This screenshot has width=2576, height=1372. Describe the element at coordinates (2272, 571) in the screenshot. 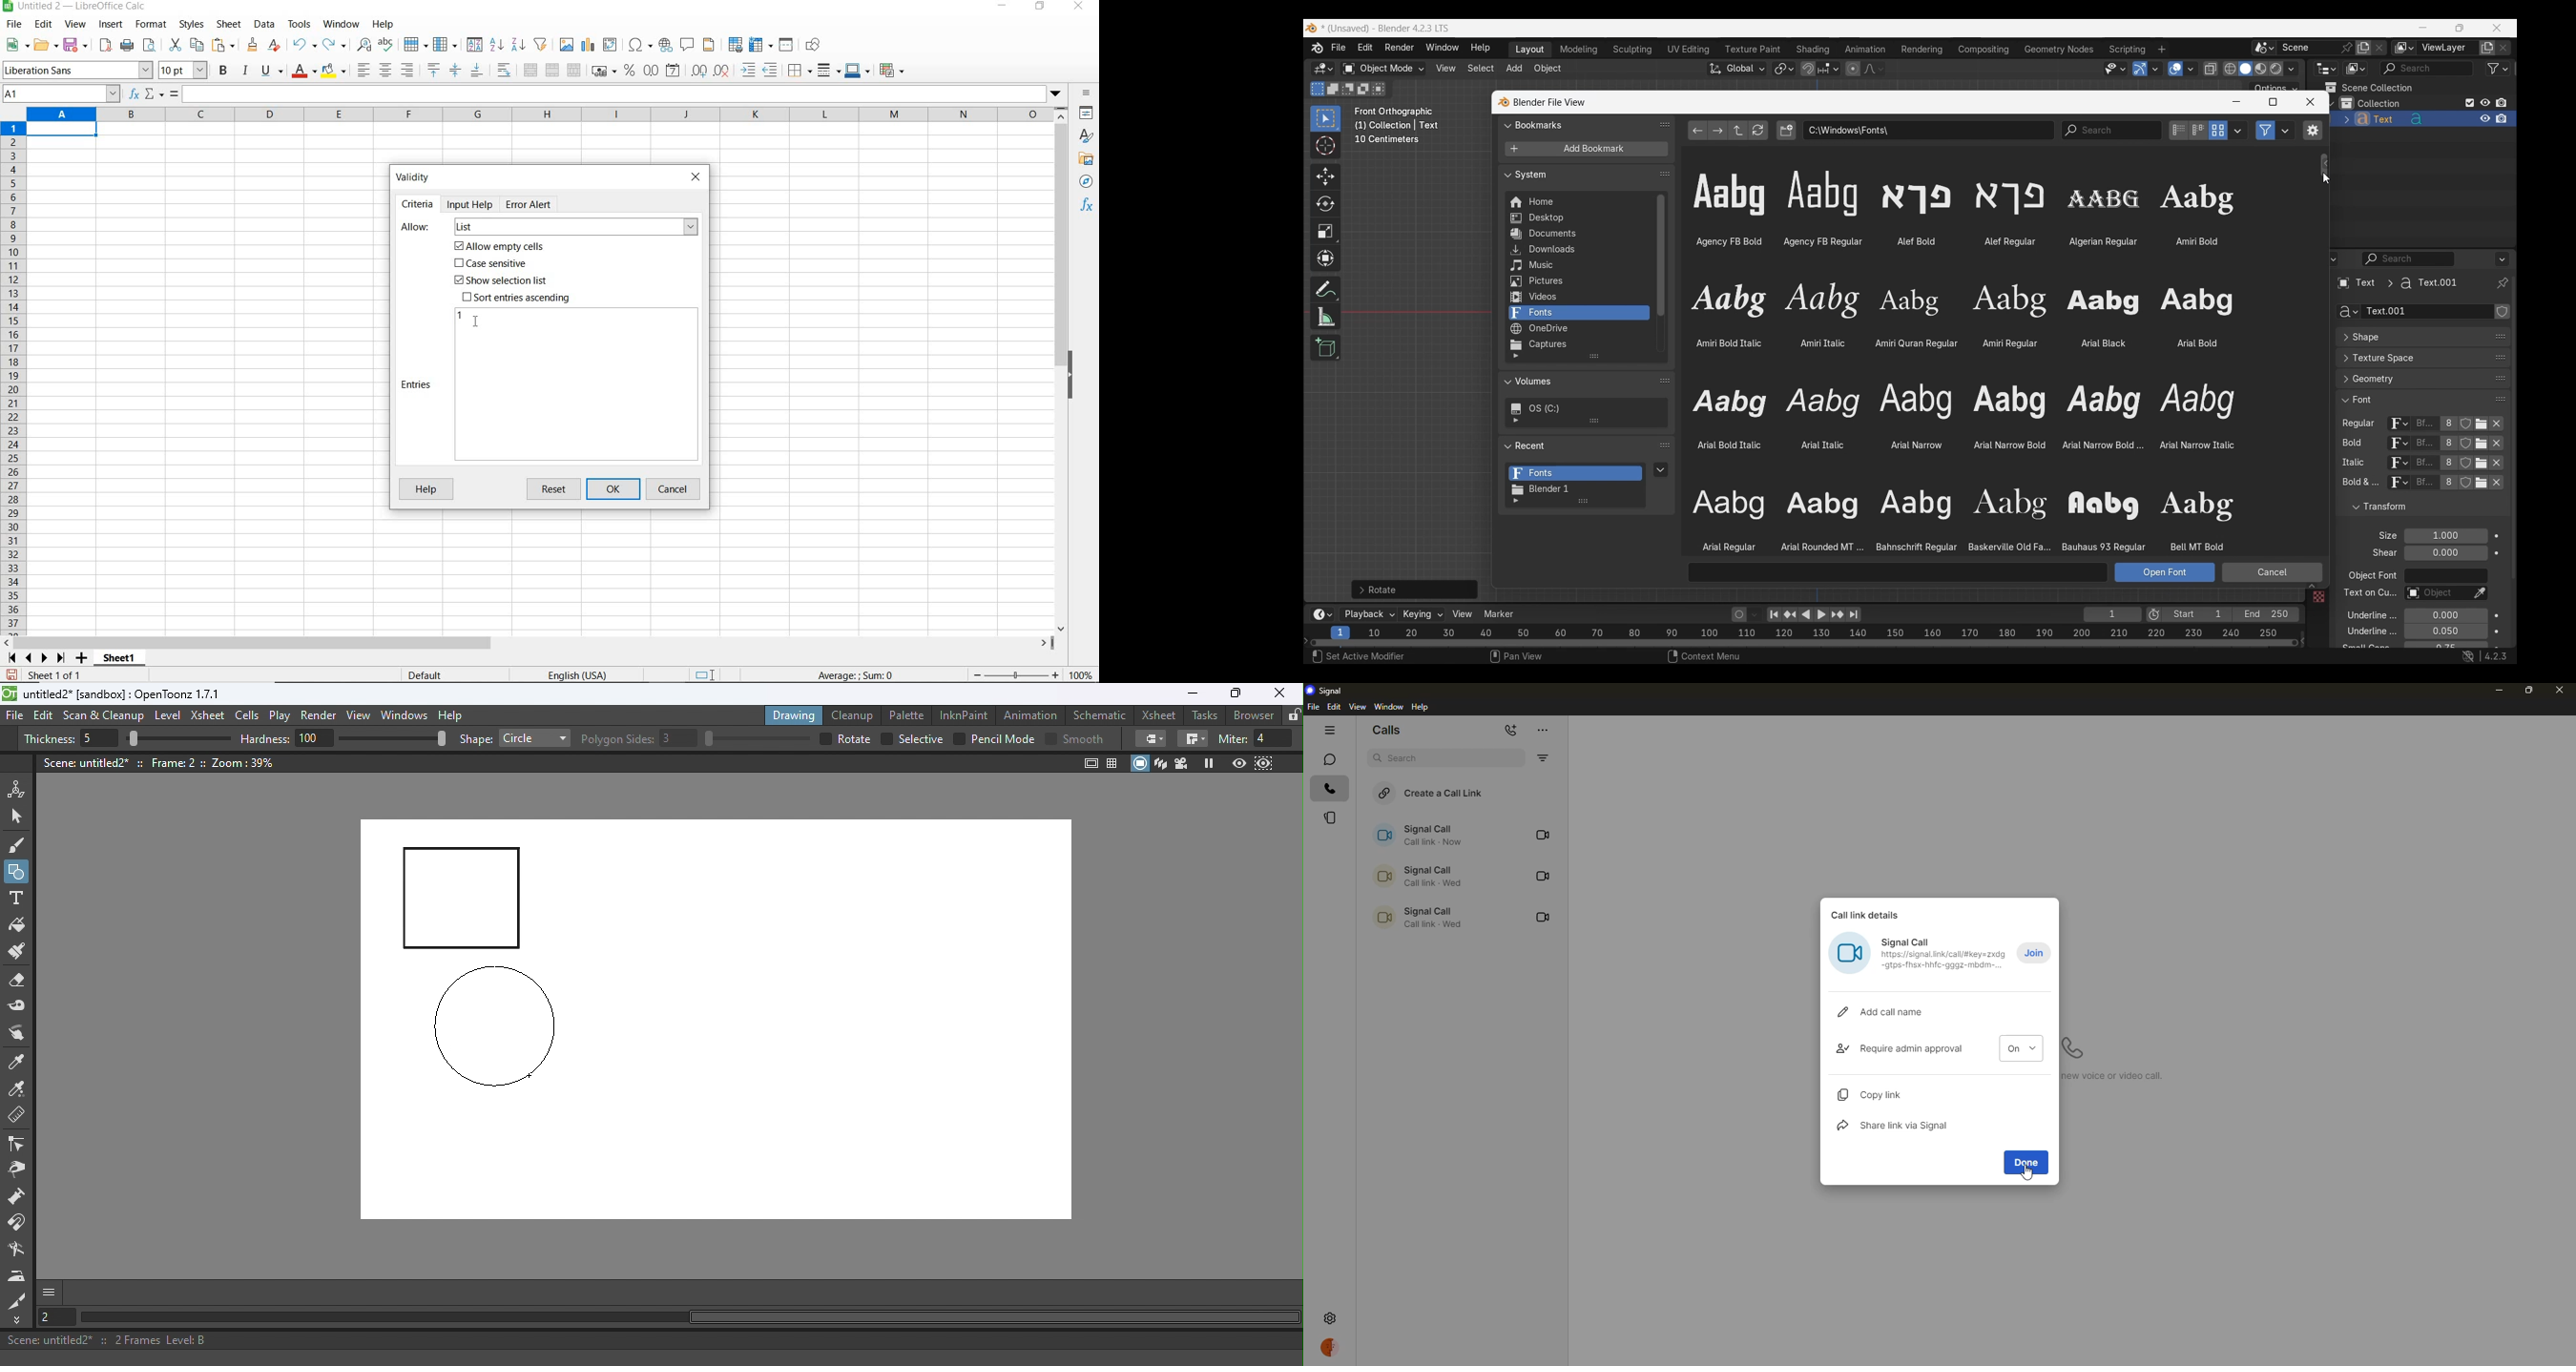

I see `Cancel selected option` at that location.